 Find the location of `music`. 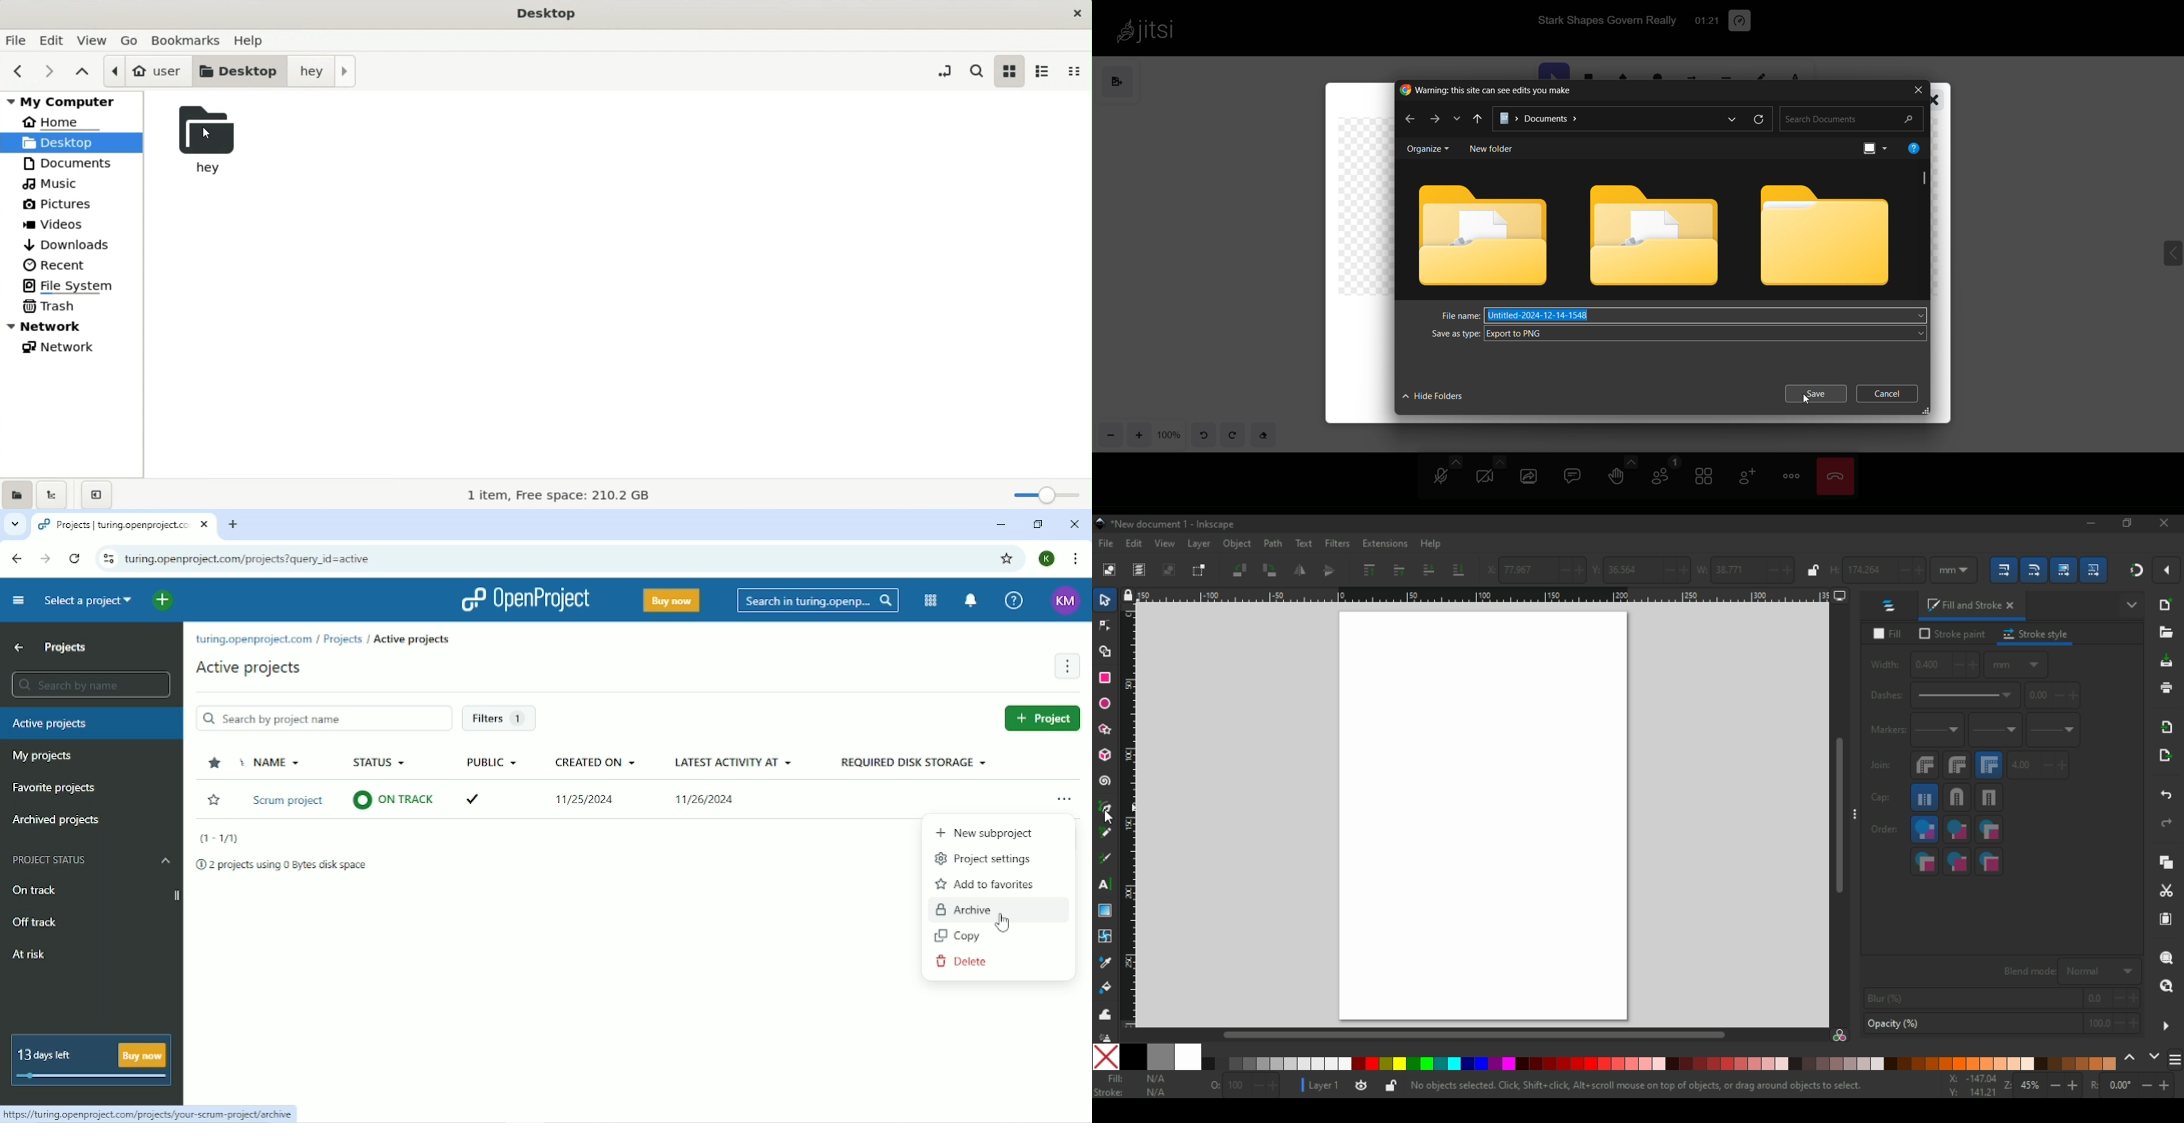

music is located at coordinates (54, 185).